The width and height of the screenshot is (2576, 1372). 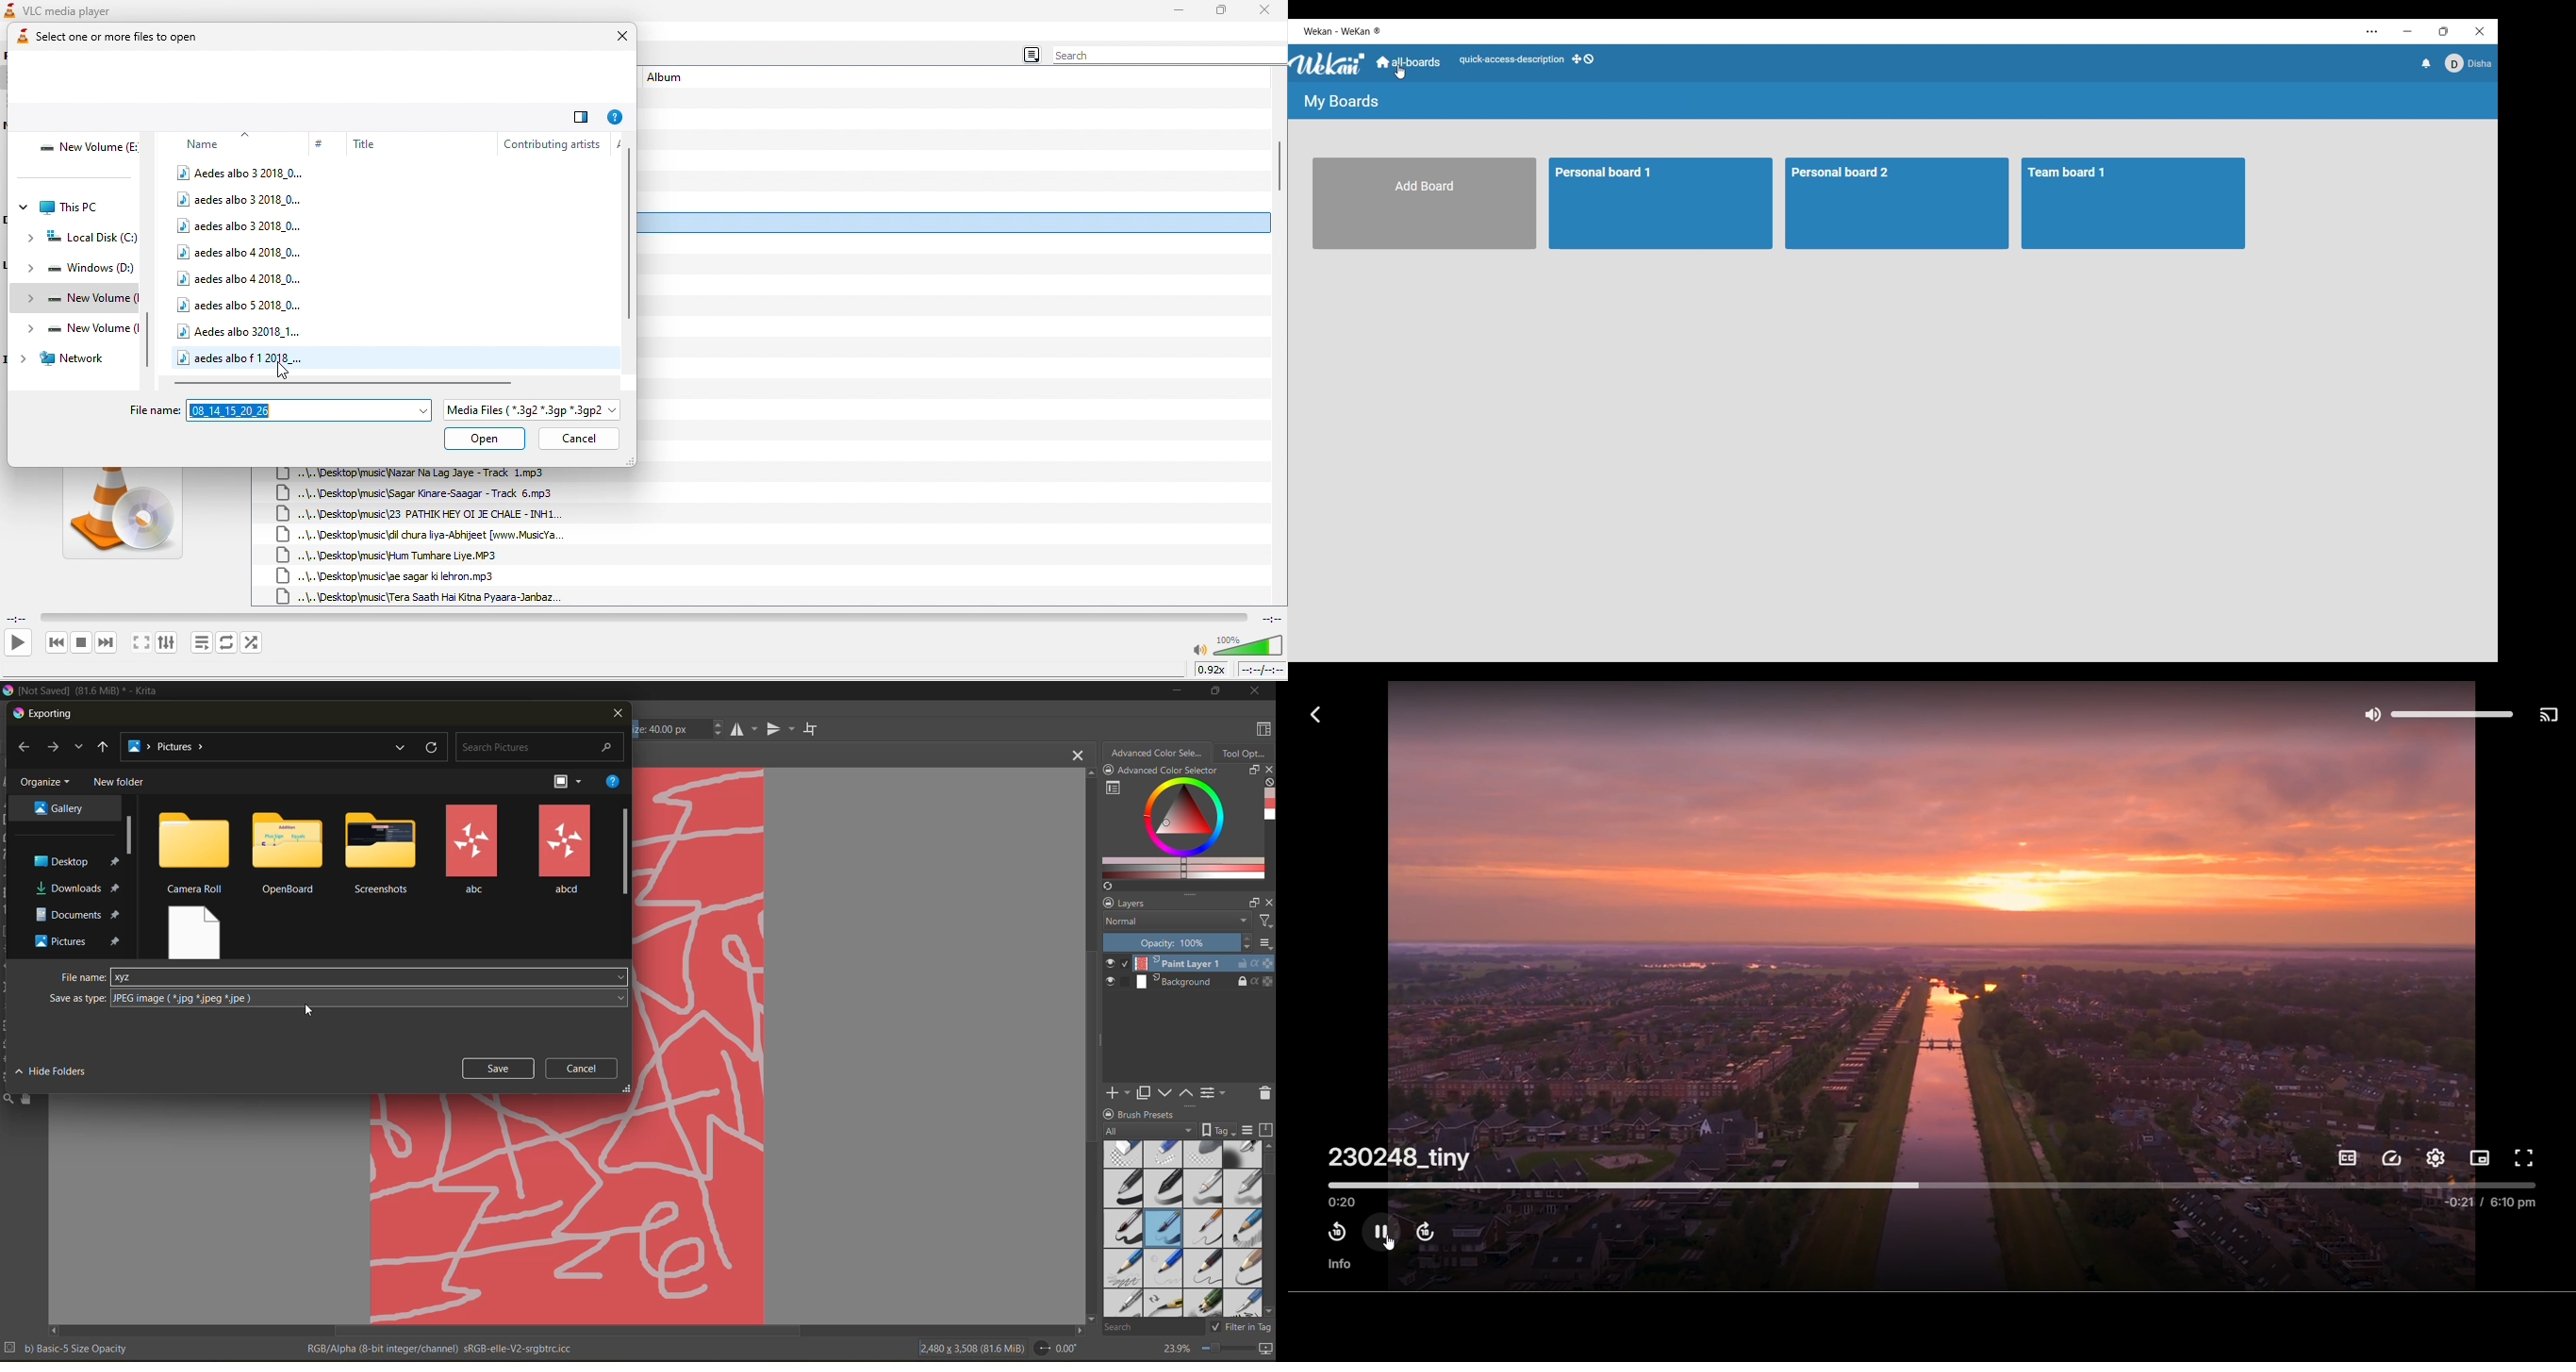 What do you see at coordinates (254, 642) in the screenshot?
I see `random` at bounding box center [254, 642].